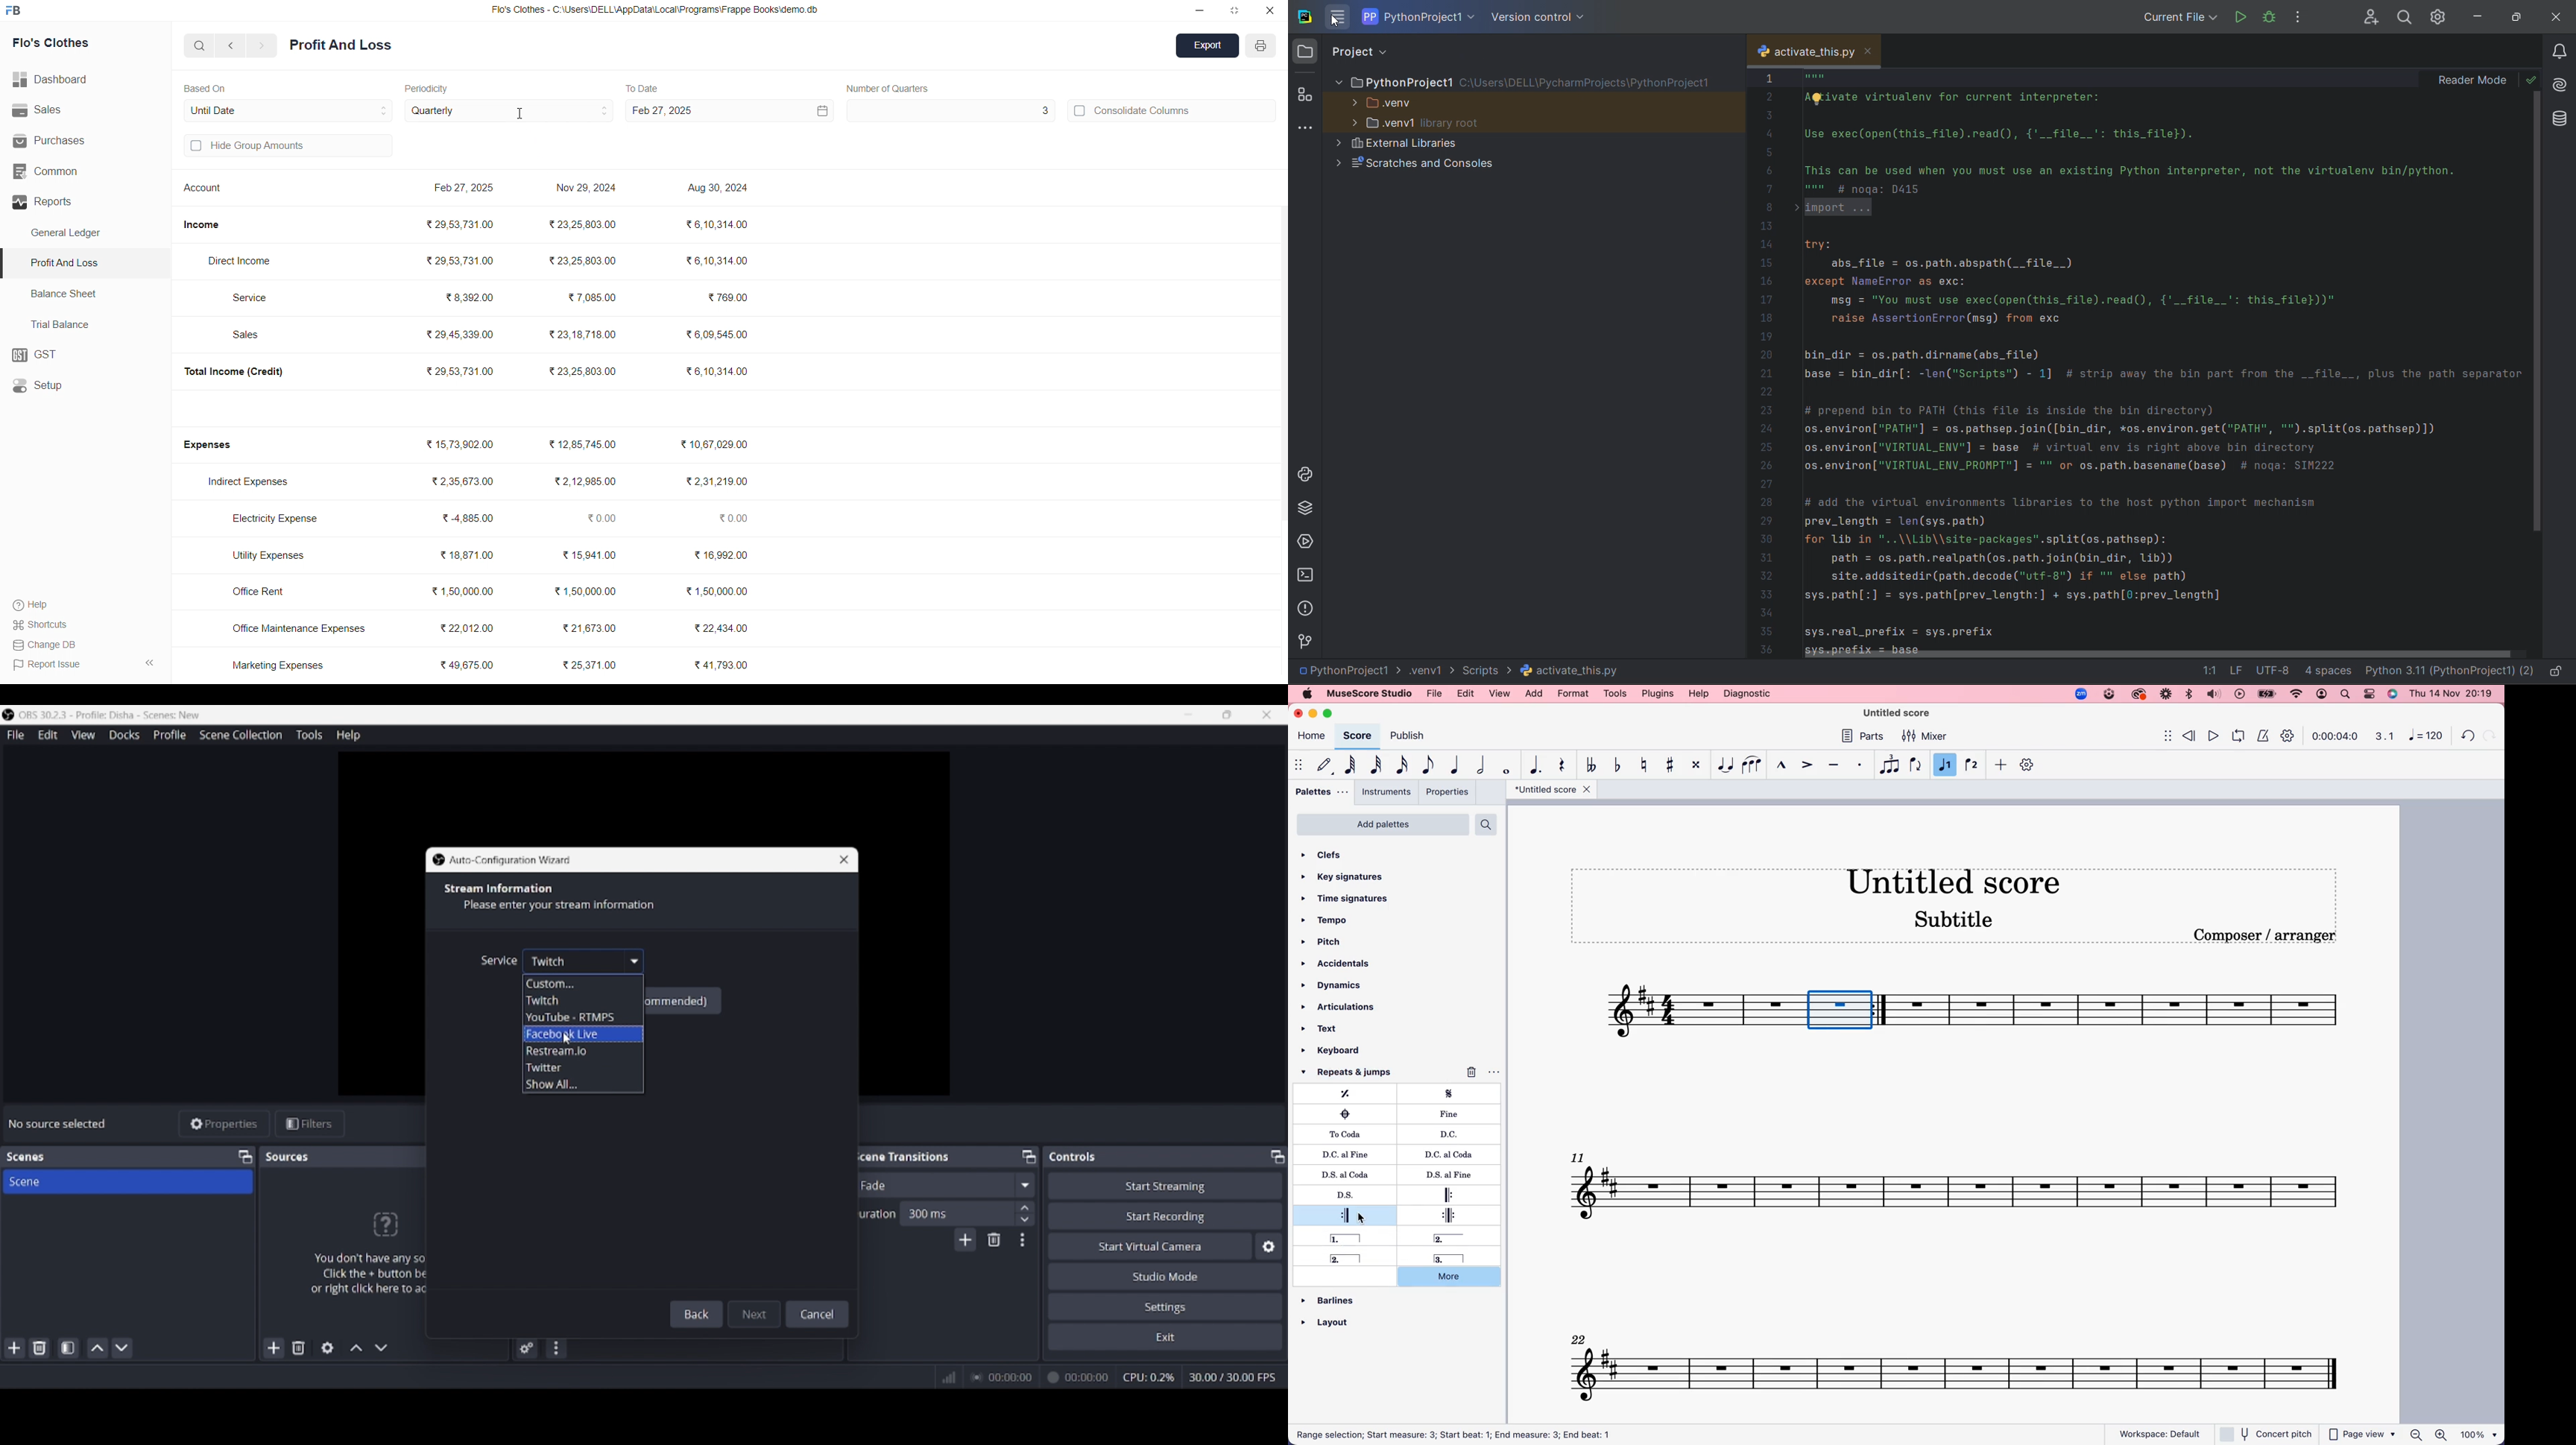 The height and width of the screenshot is (1456, 2576). Describe the element at coordinates (1026, 1213) in the screenshot. I see `Increase/Decrease duration` at that location.